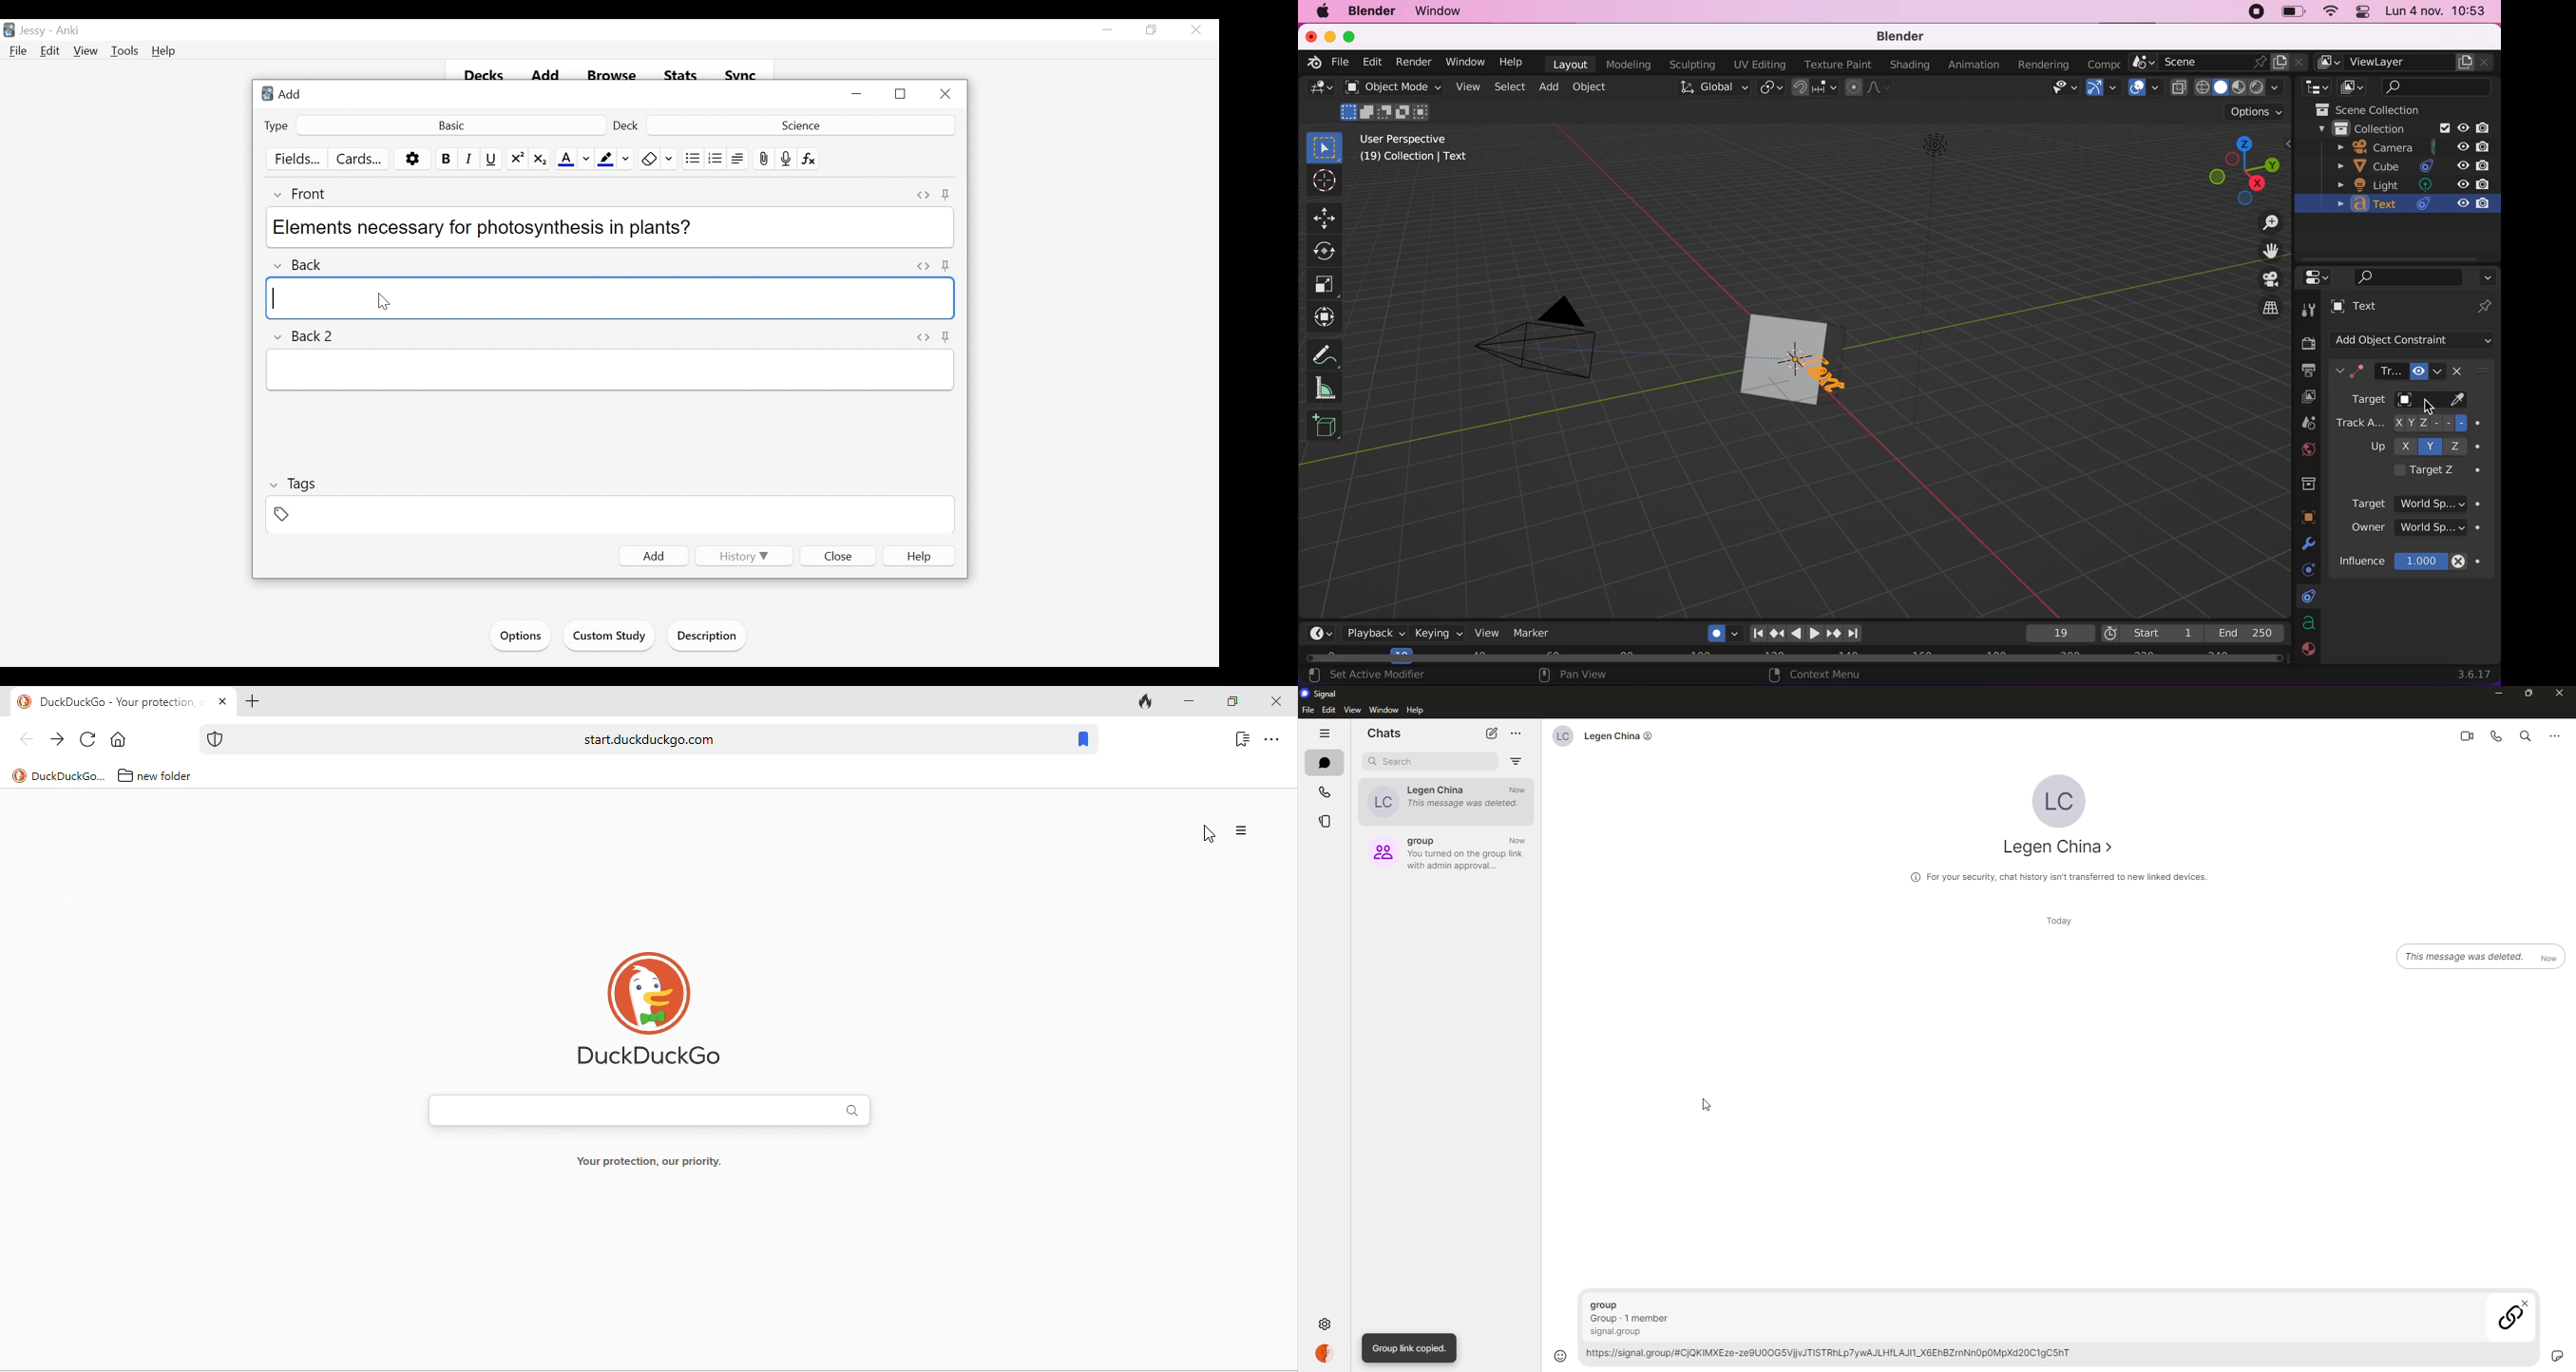 The image size is (2576, 1372). I want to click on shading, so click(1910, 65).